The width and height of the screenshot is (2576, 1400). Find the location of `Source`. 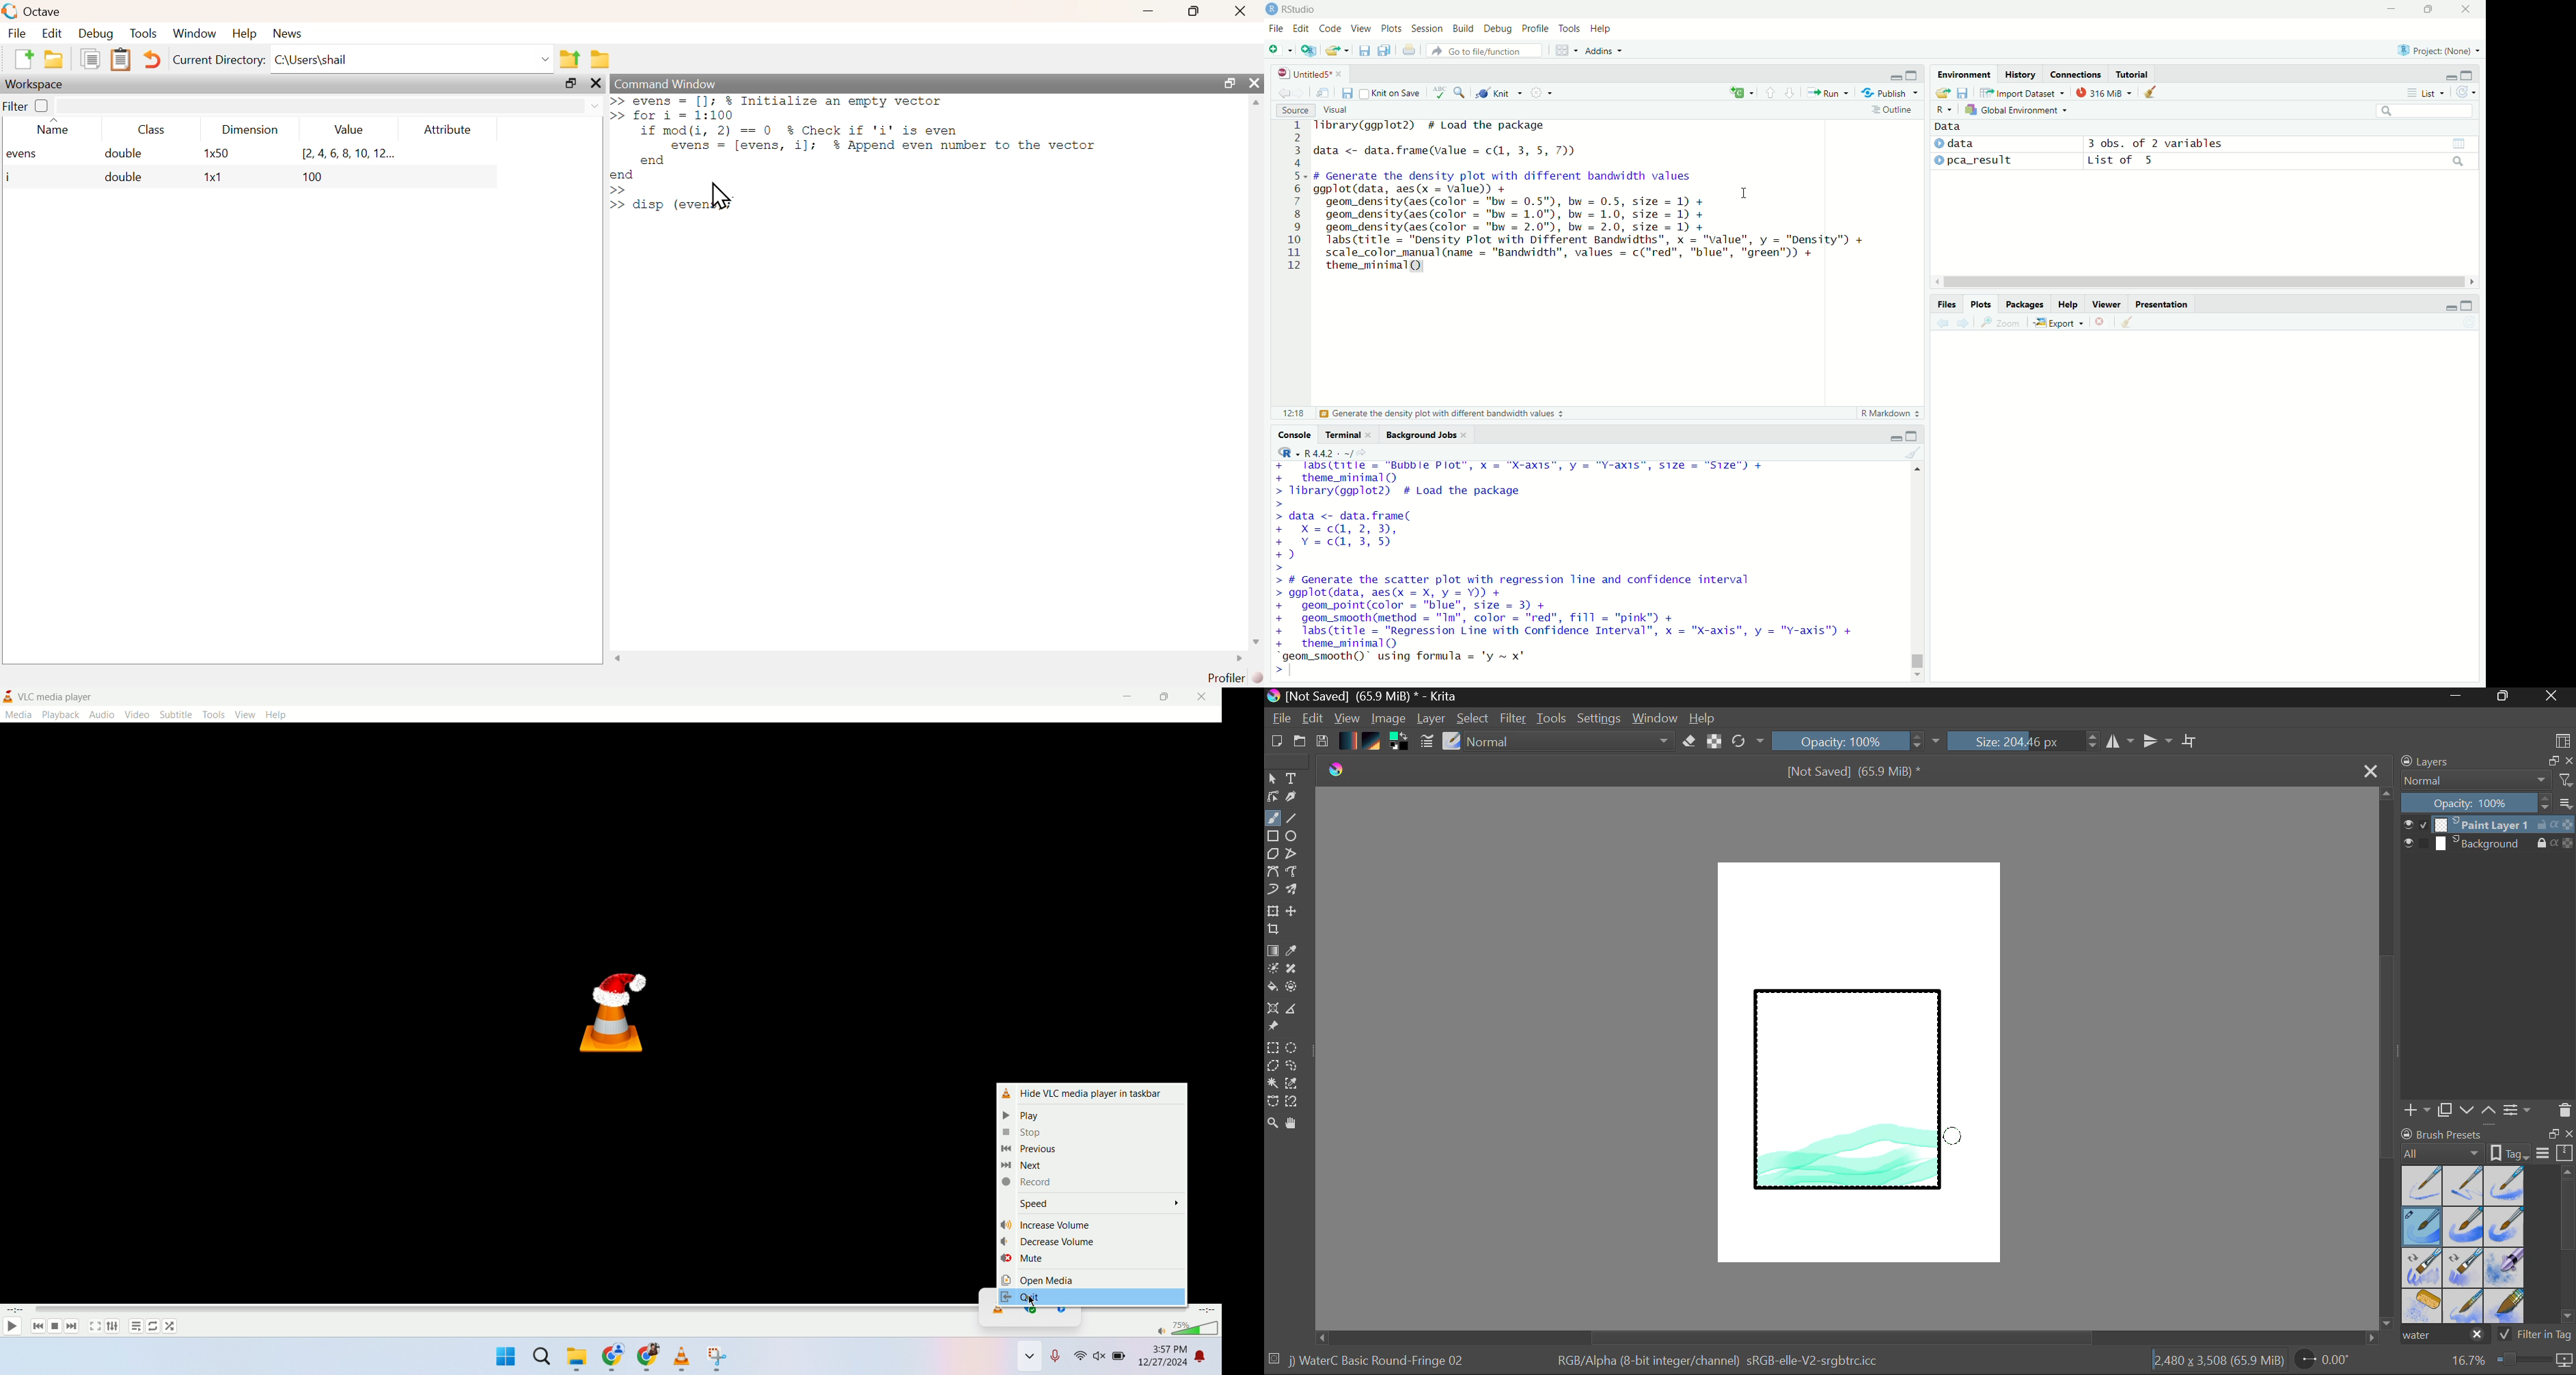

Source is located at coordinates (1295, 110).